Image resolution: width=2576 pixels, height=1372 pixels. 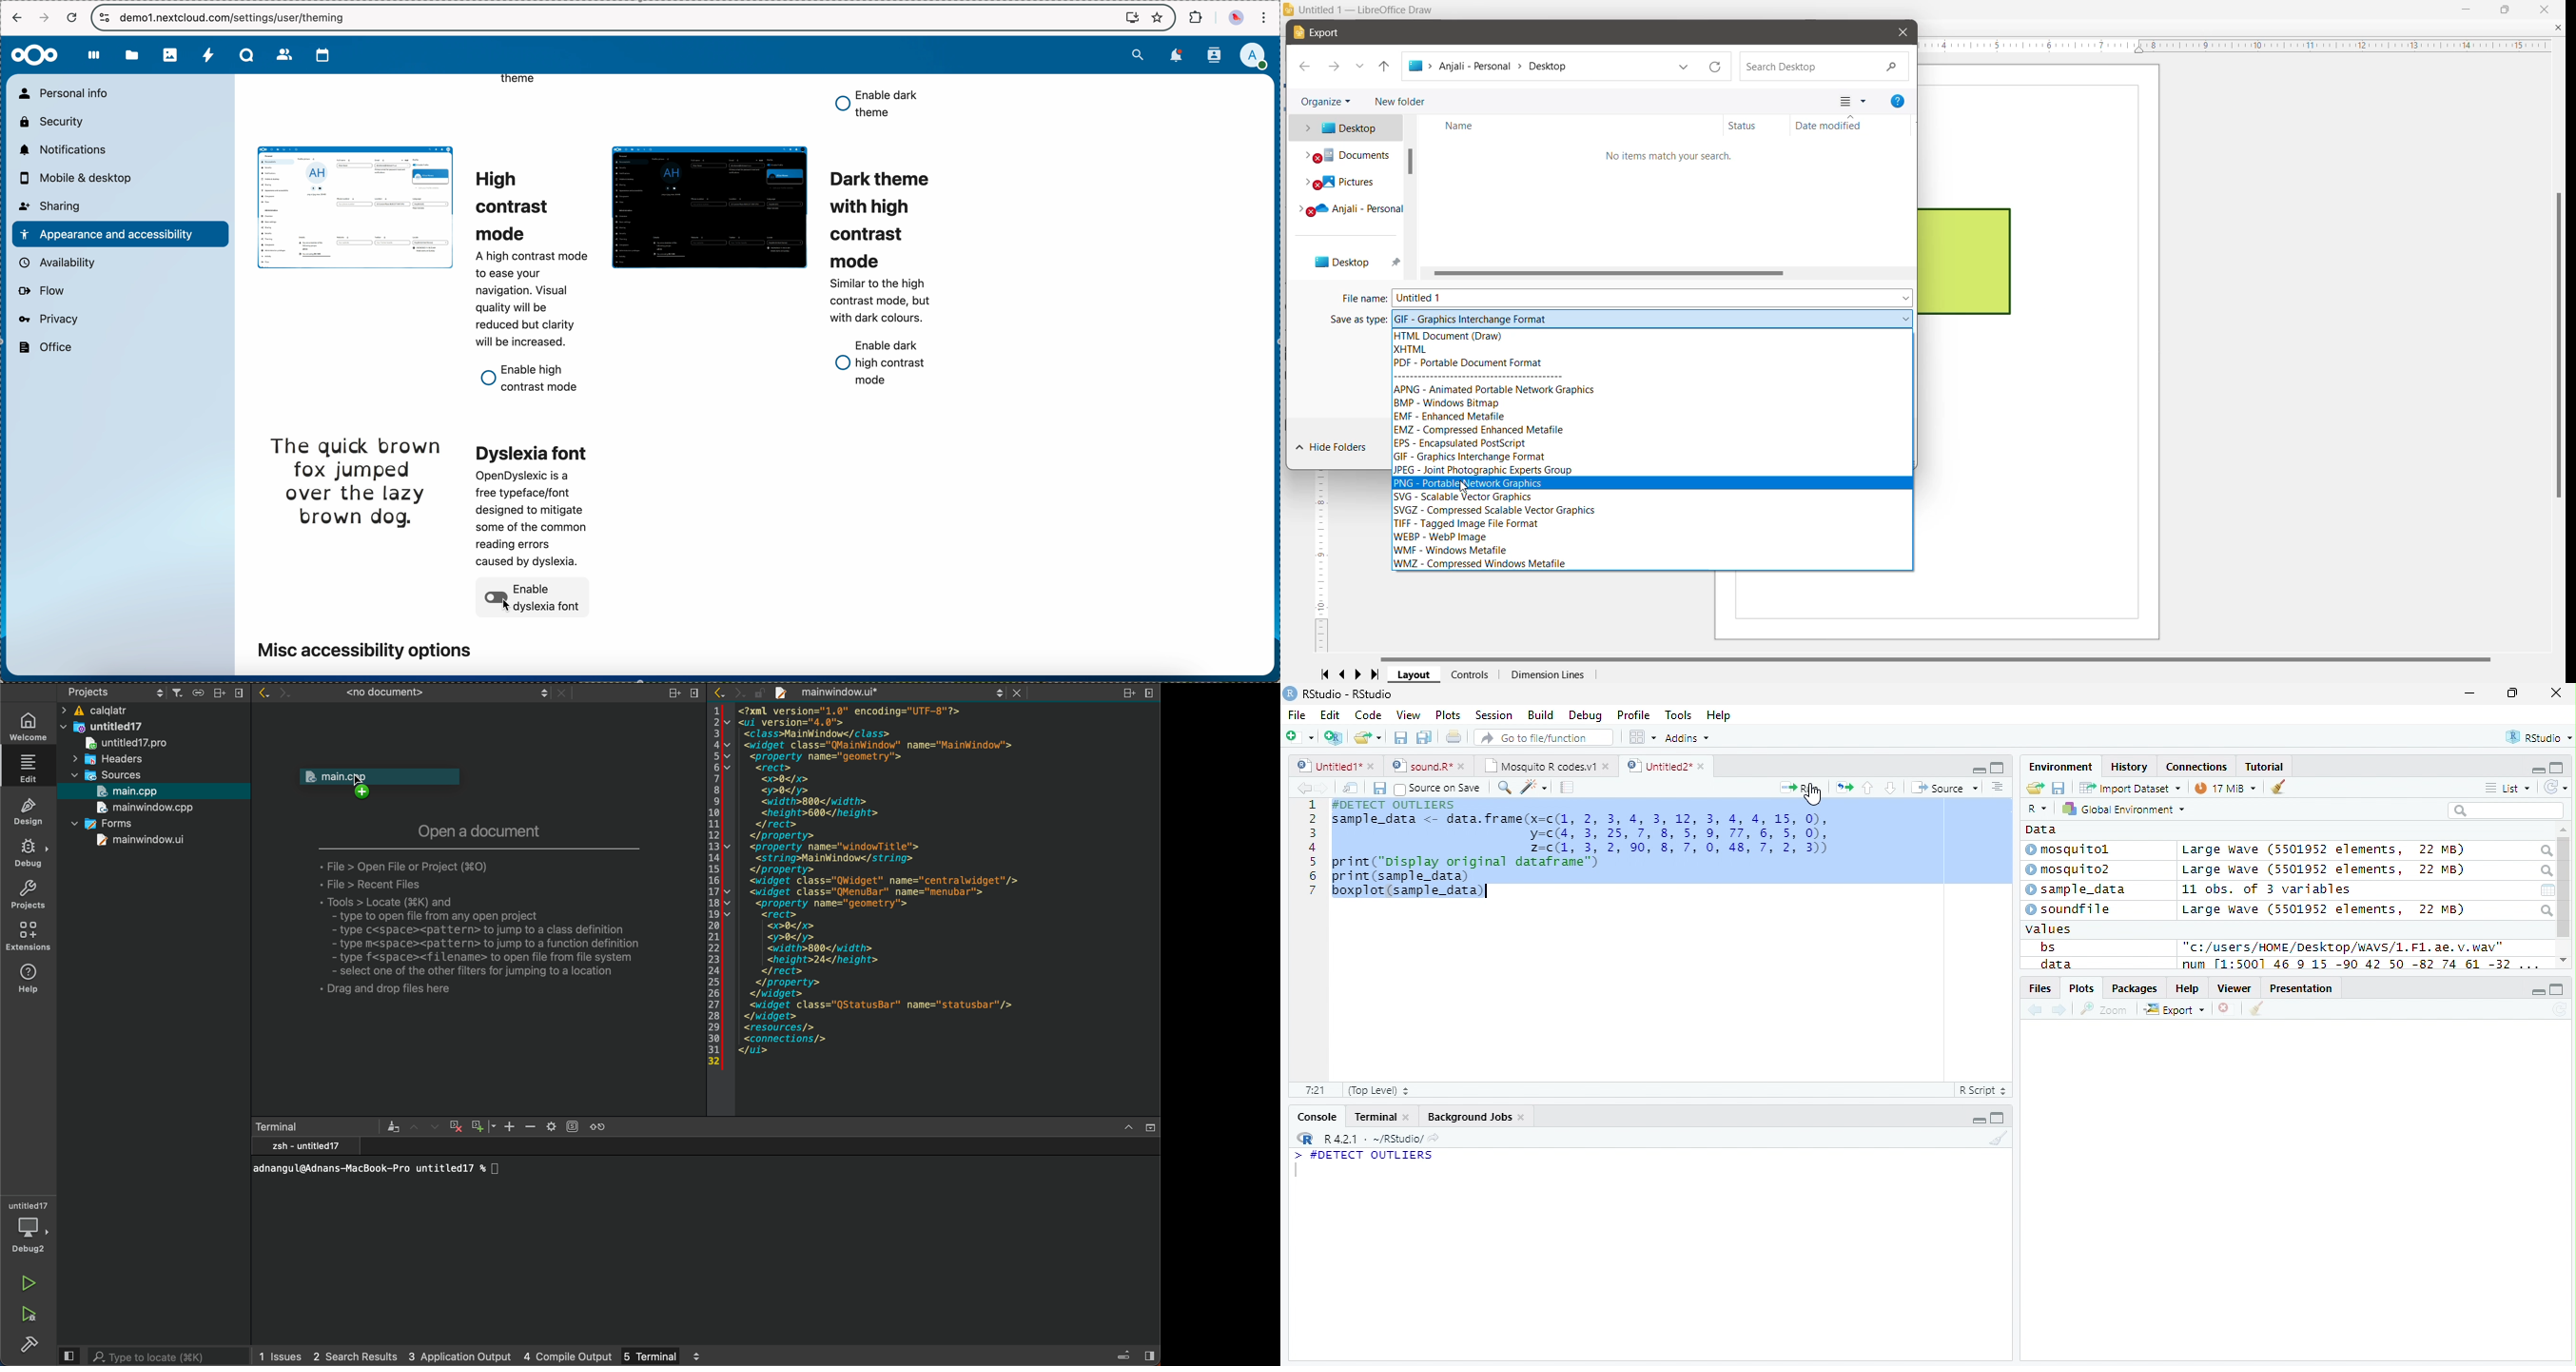 I want to click on Calendar, so click(x=2547, y=890).